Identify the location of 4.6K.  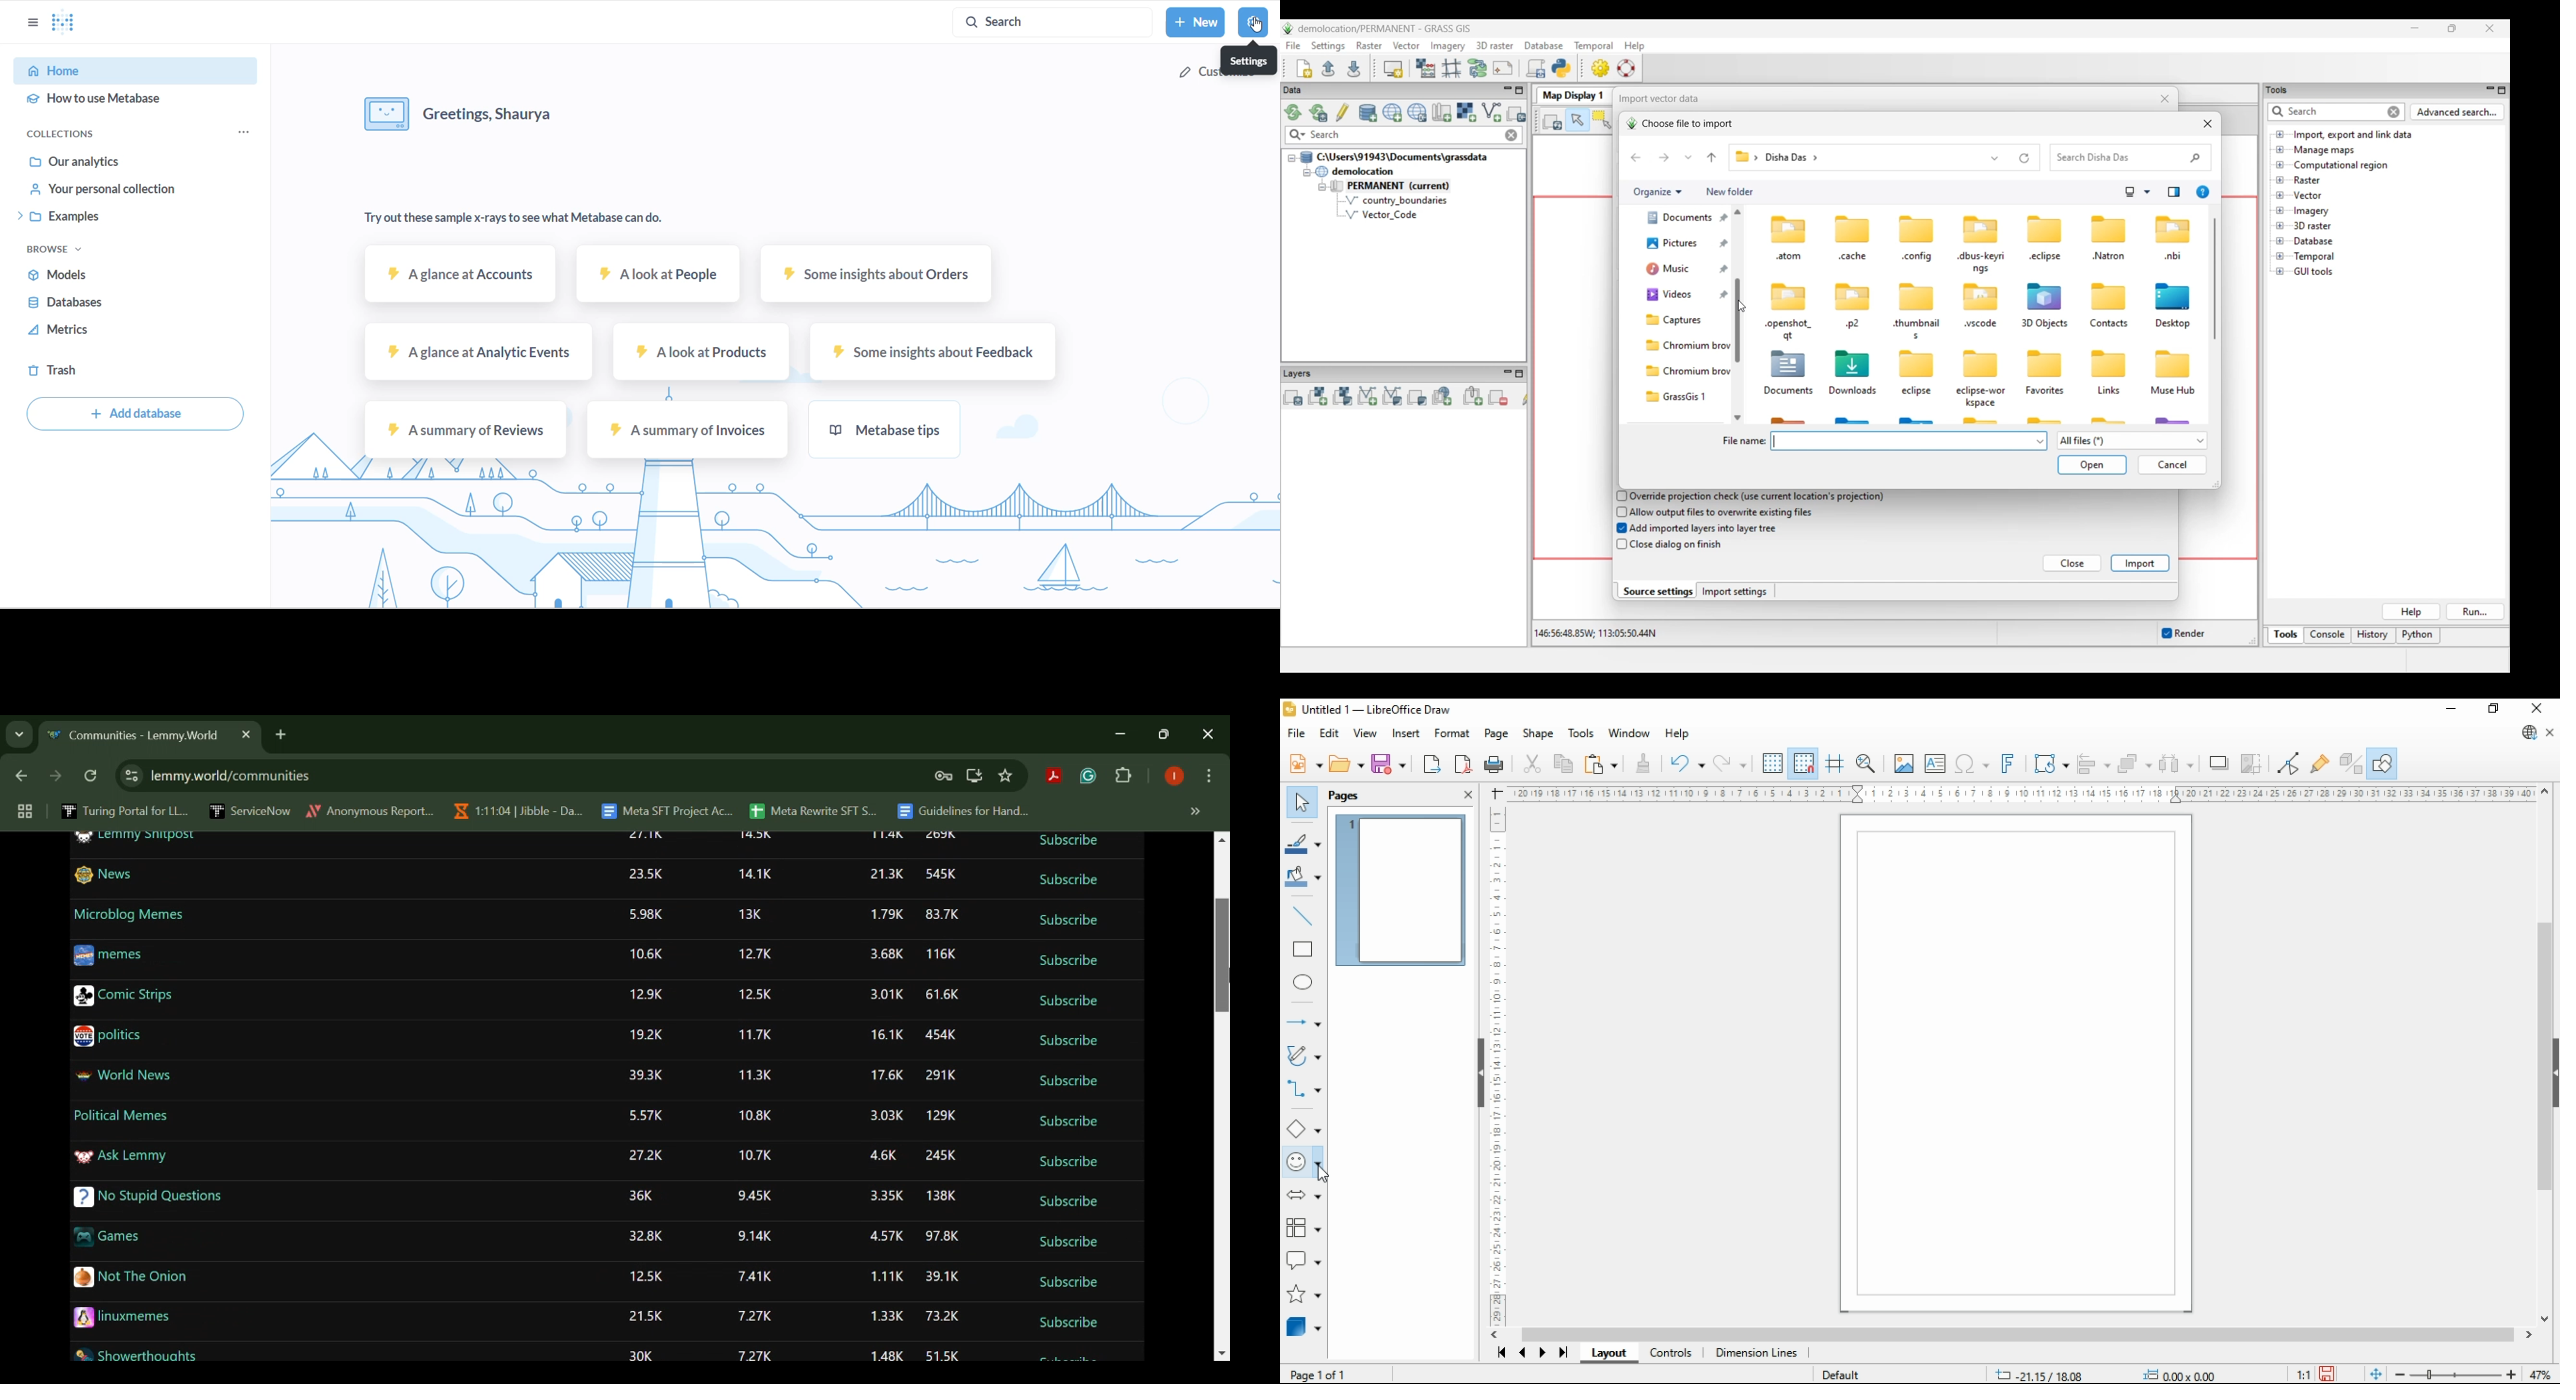
(882, 1156).